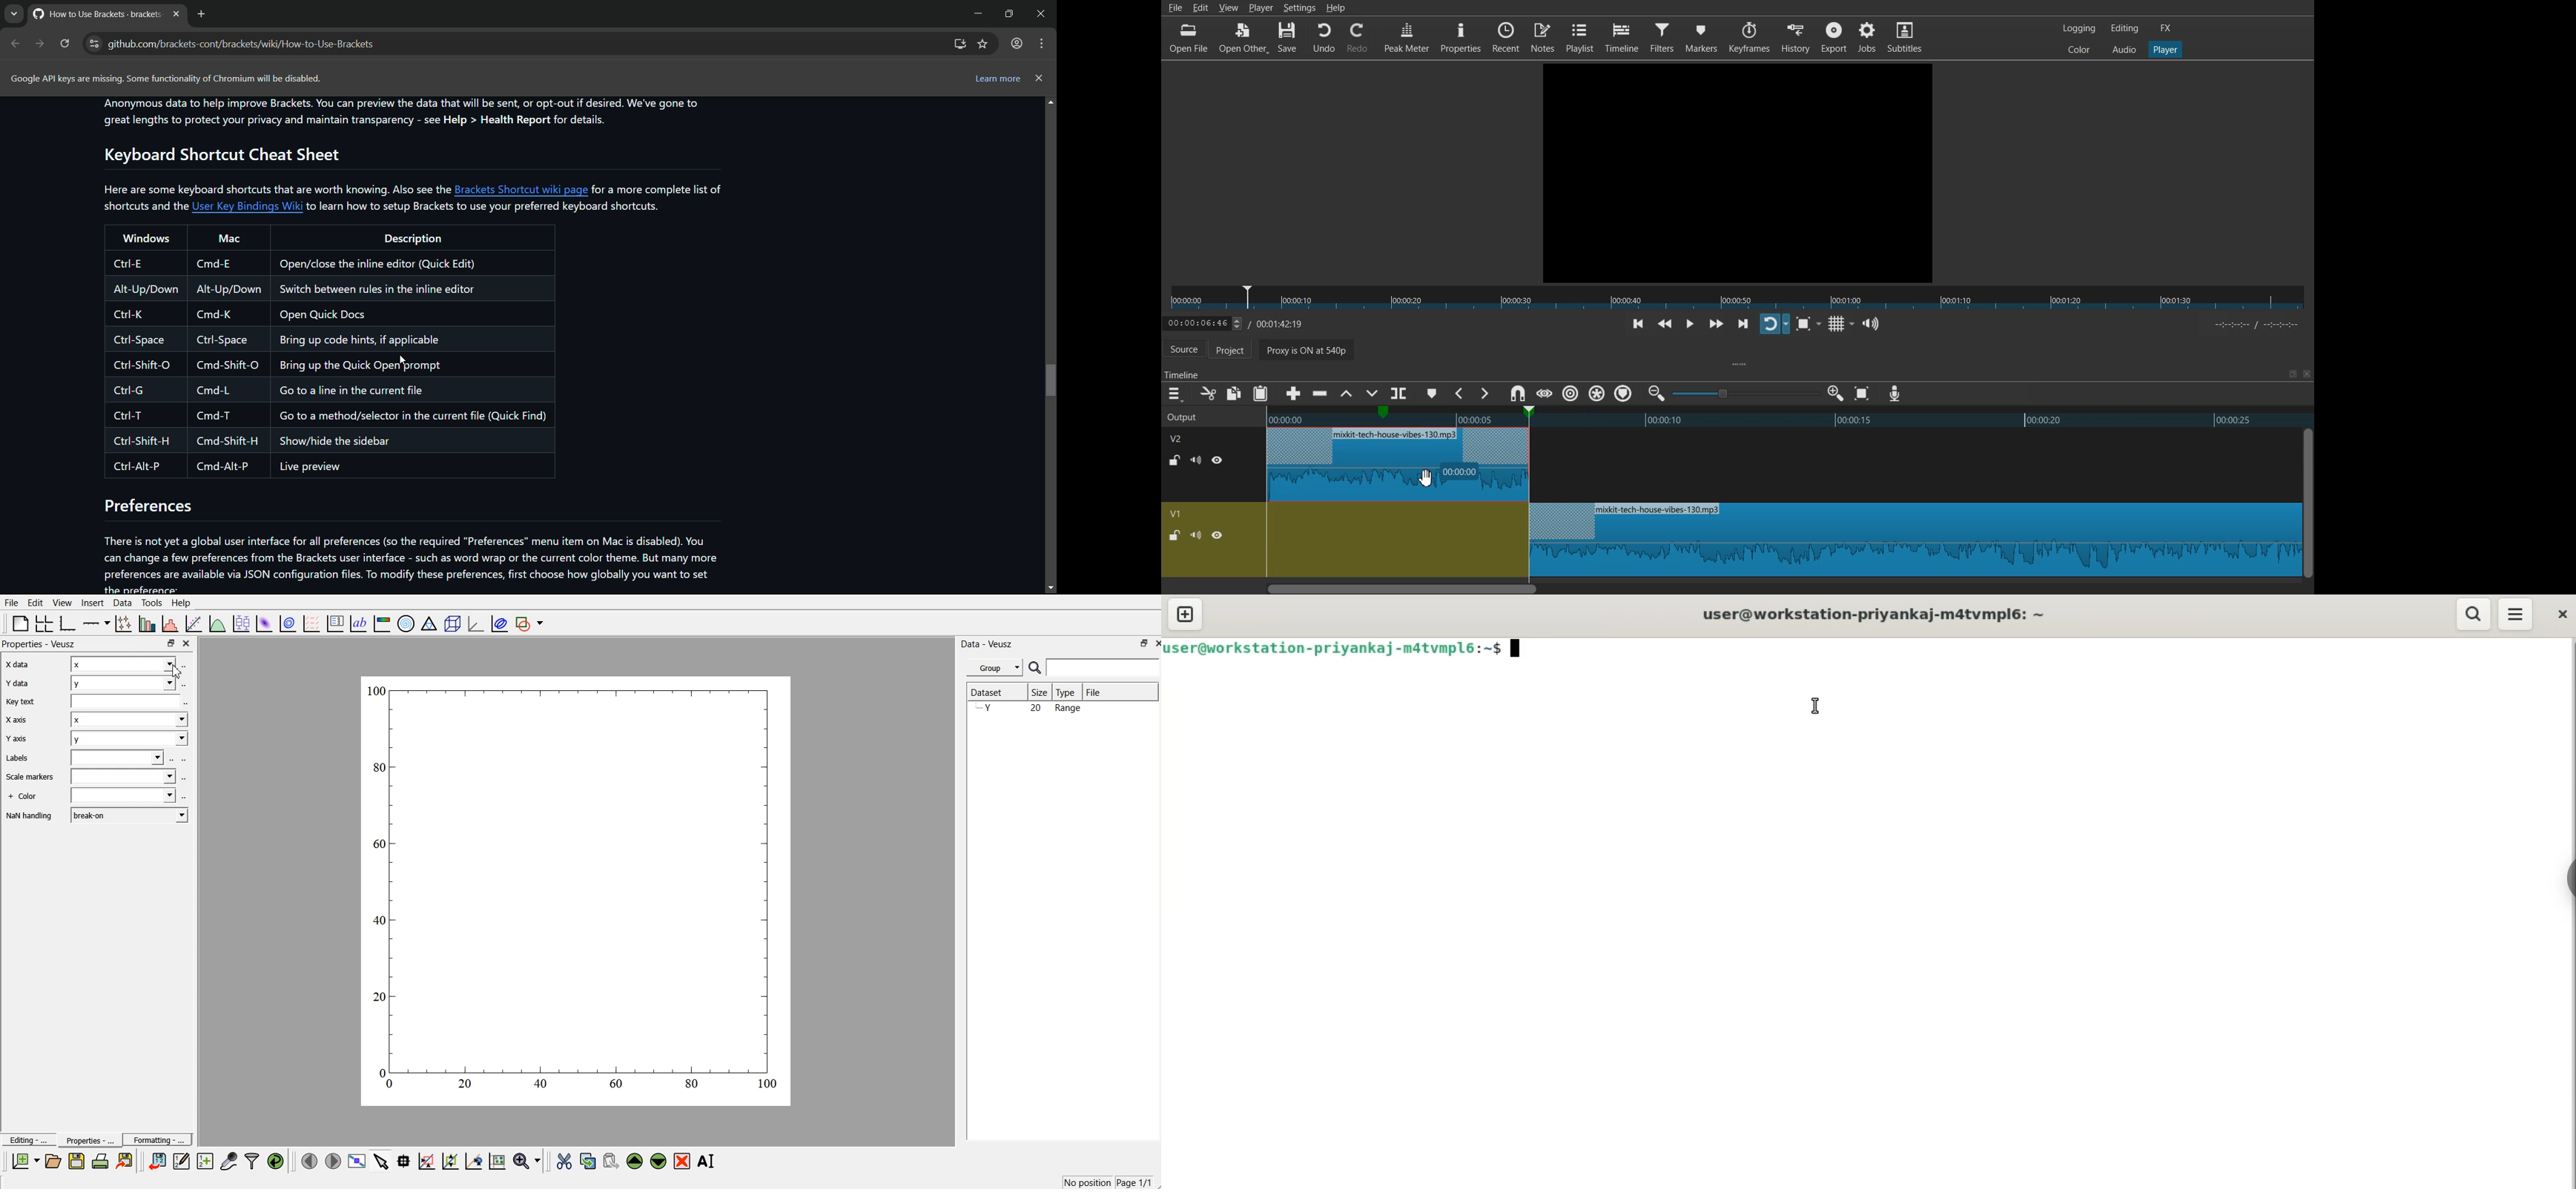  What do you see at coordinates (1862, 393) in the screenshot?
I see `Zoom timeline to Fit` at bounding box center [1862, 393].